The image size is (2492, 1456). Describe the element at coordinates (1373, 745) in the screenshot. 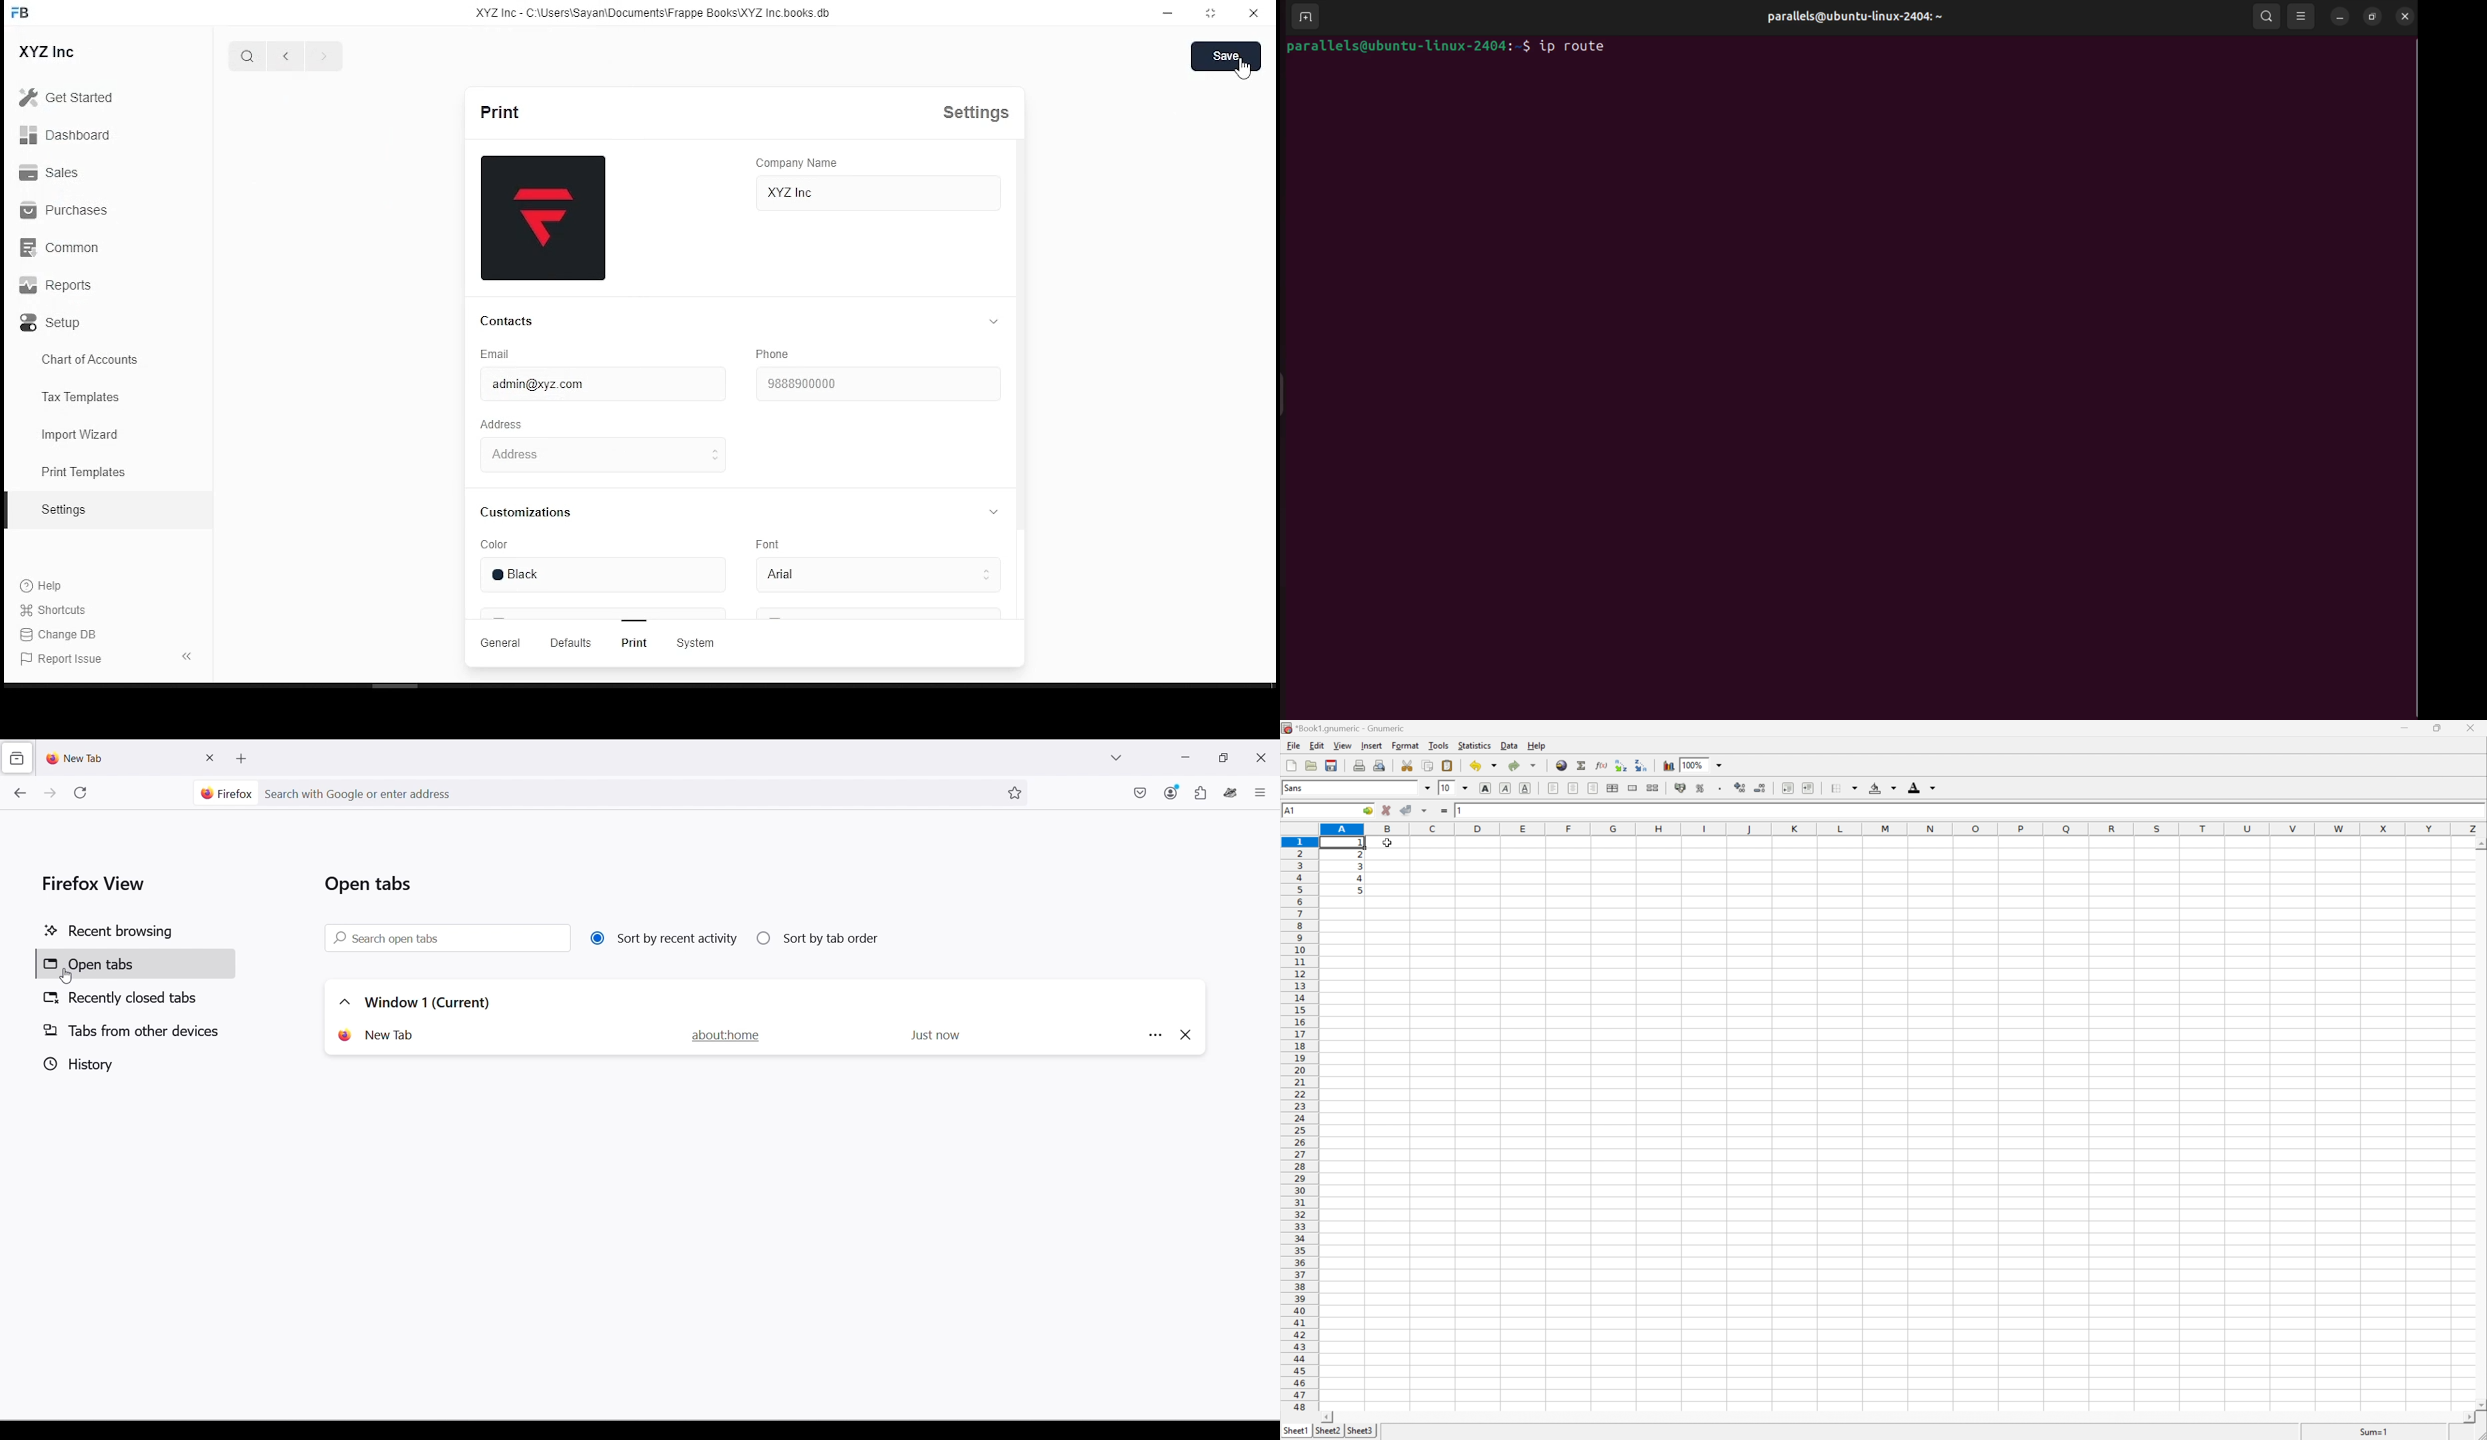

I see `Insert` at that location.